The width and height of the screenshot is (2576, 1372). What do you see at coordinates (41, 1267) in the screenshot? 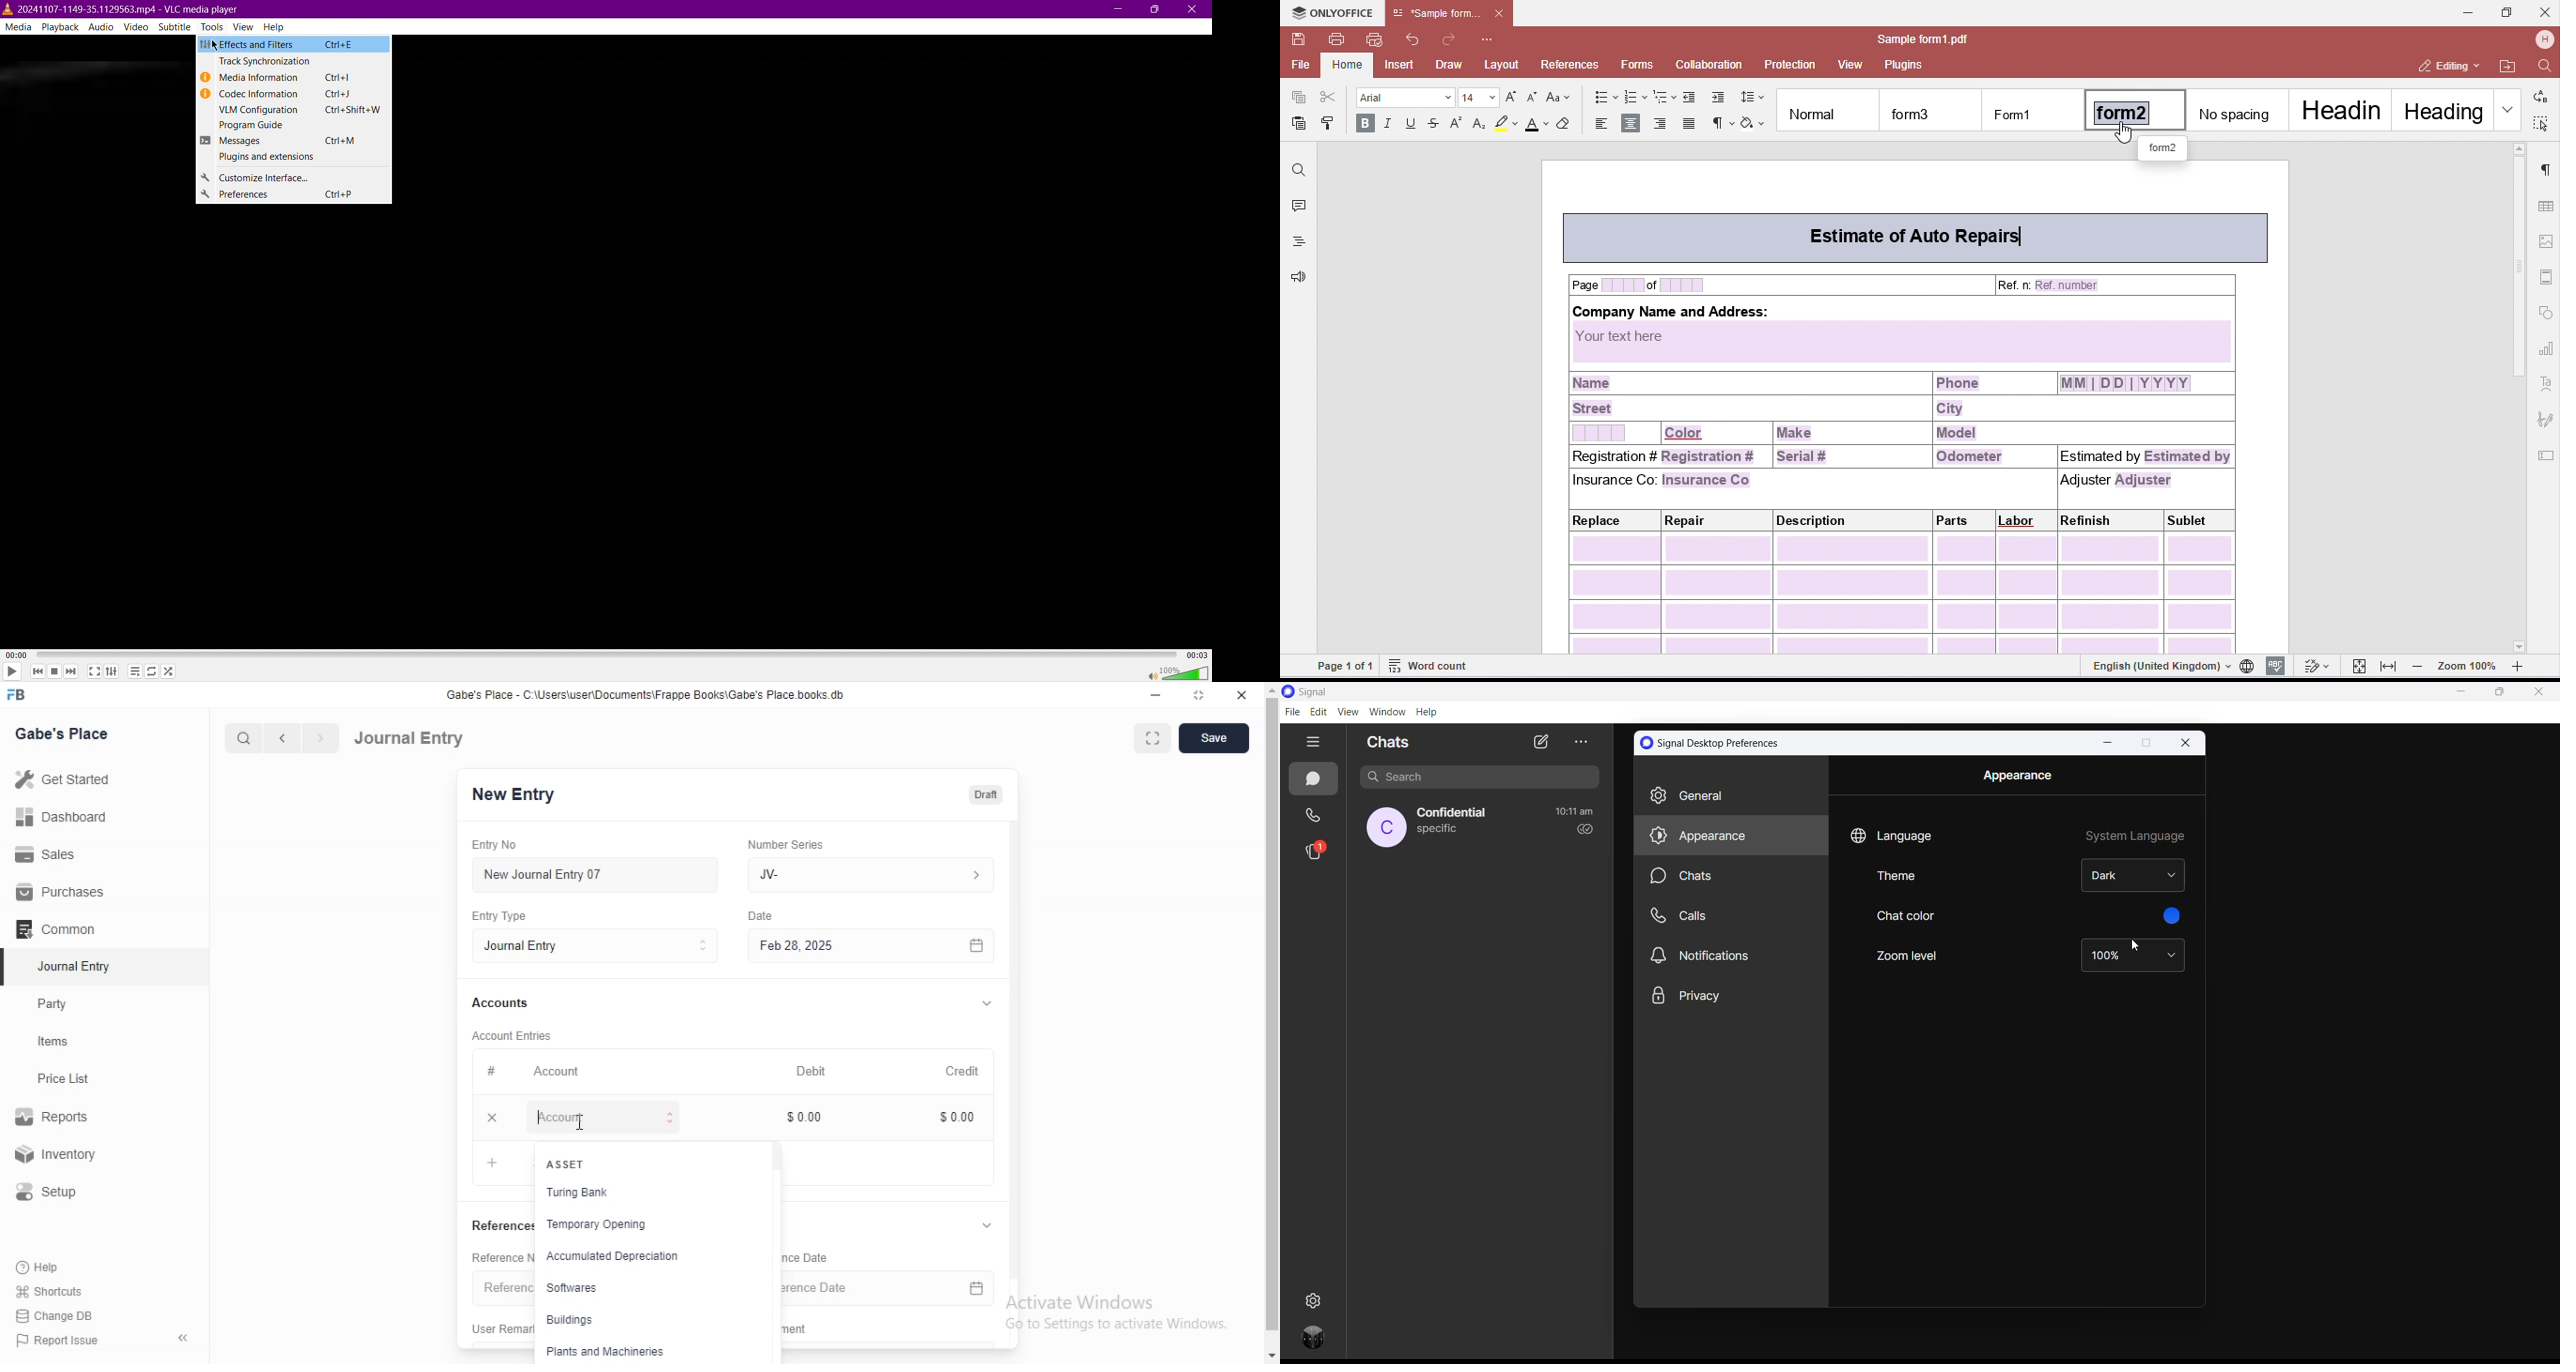
I see `Help` at bounding box center [41, 1267].